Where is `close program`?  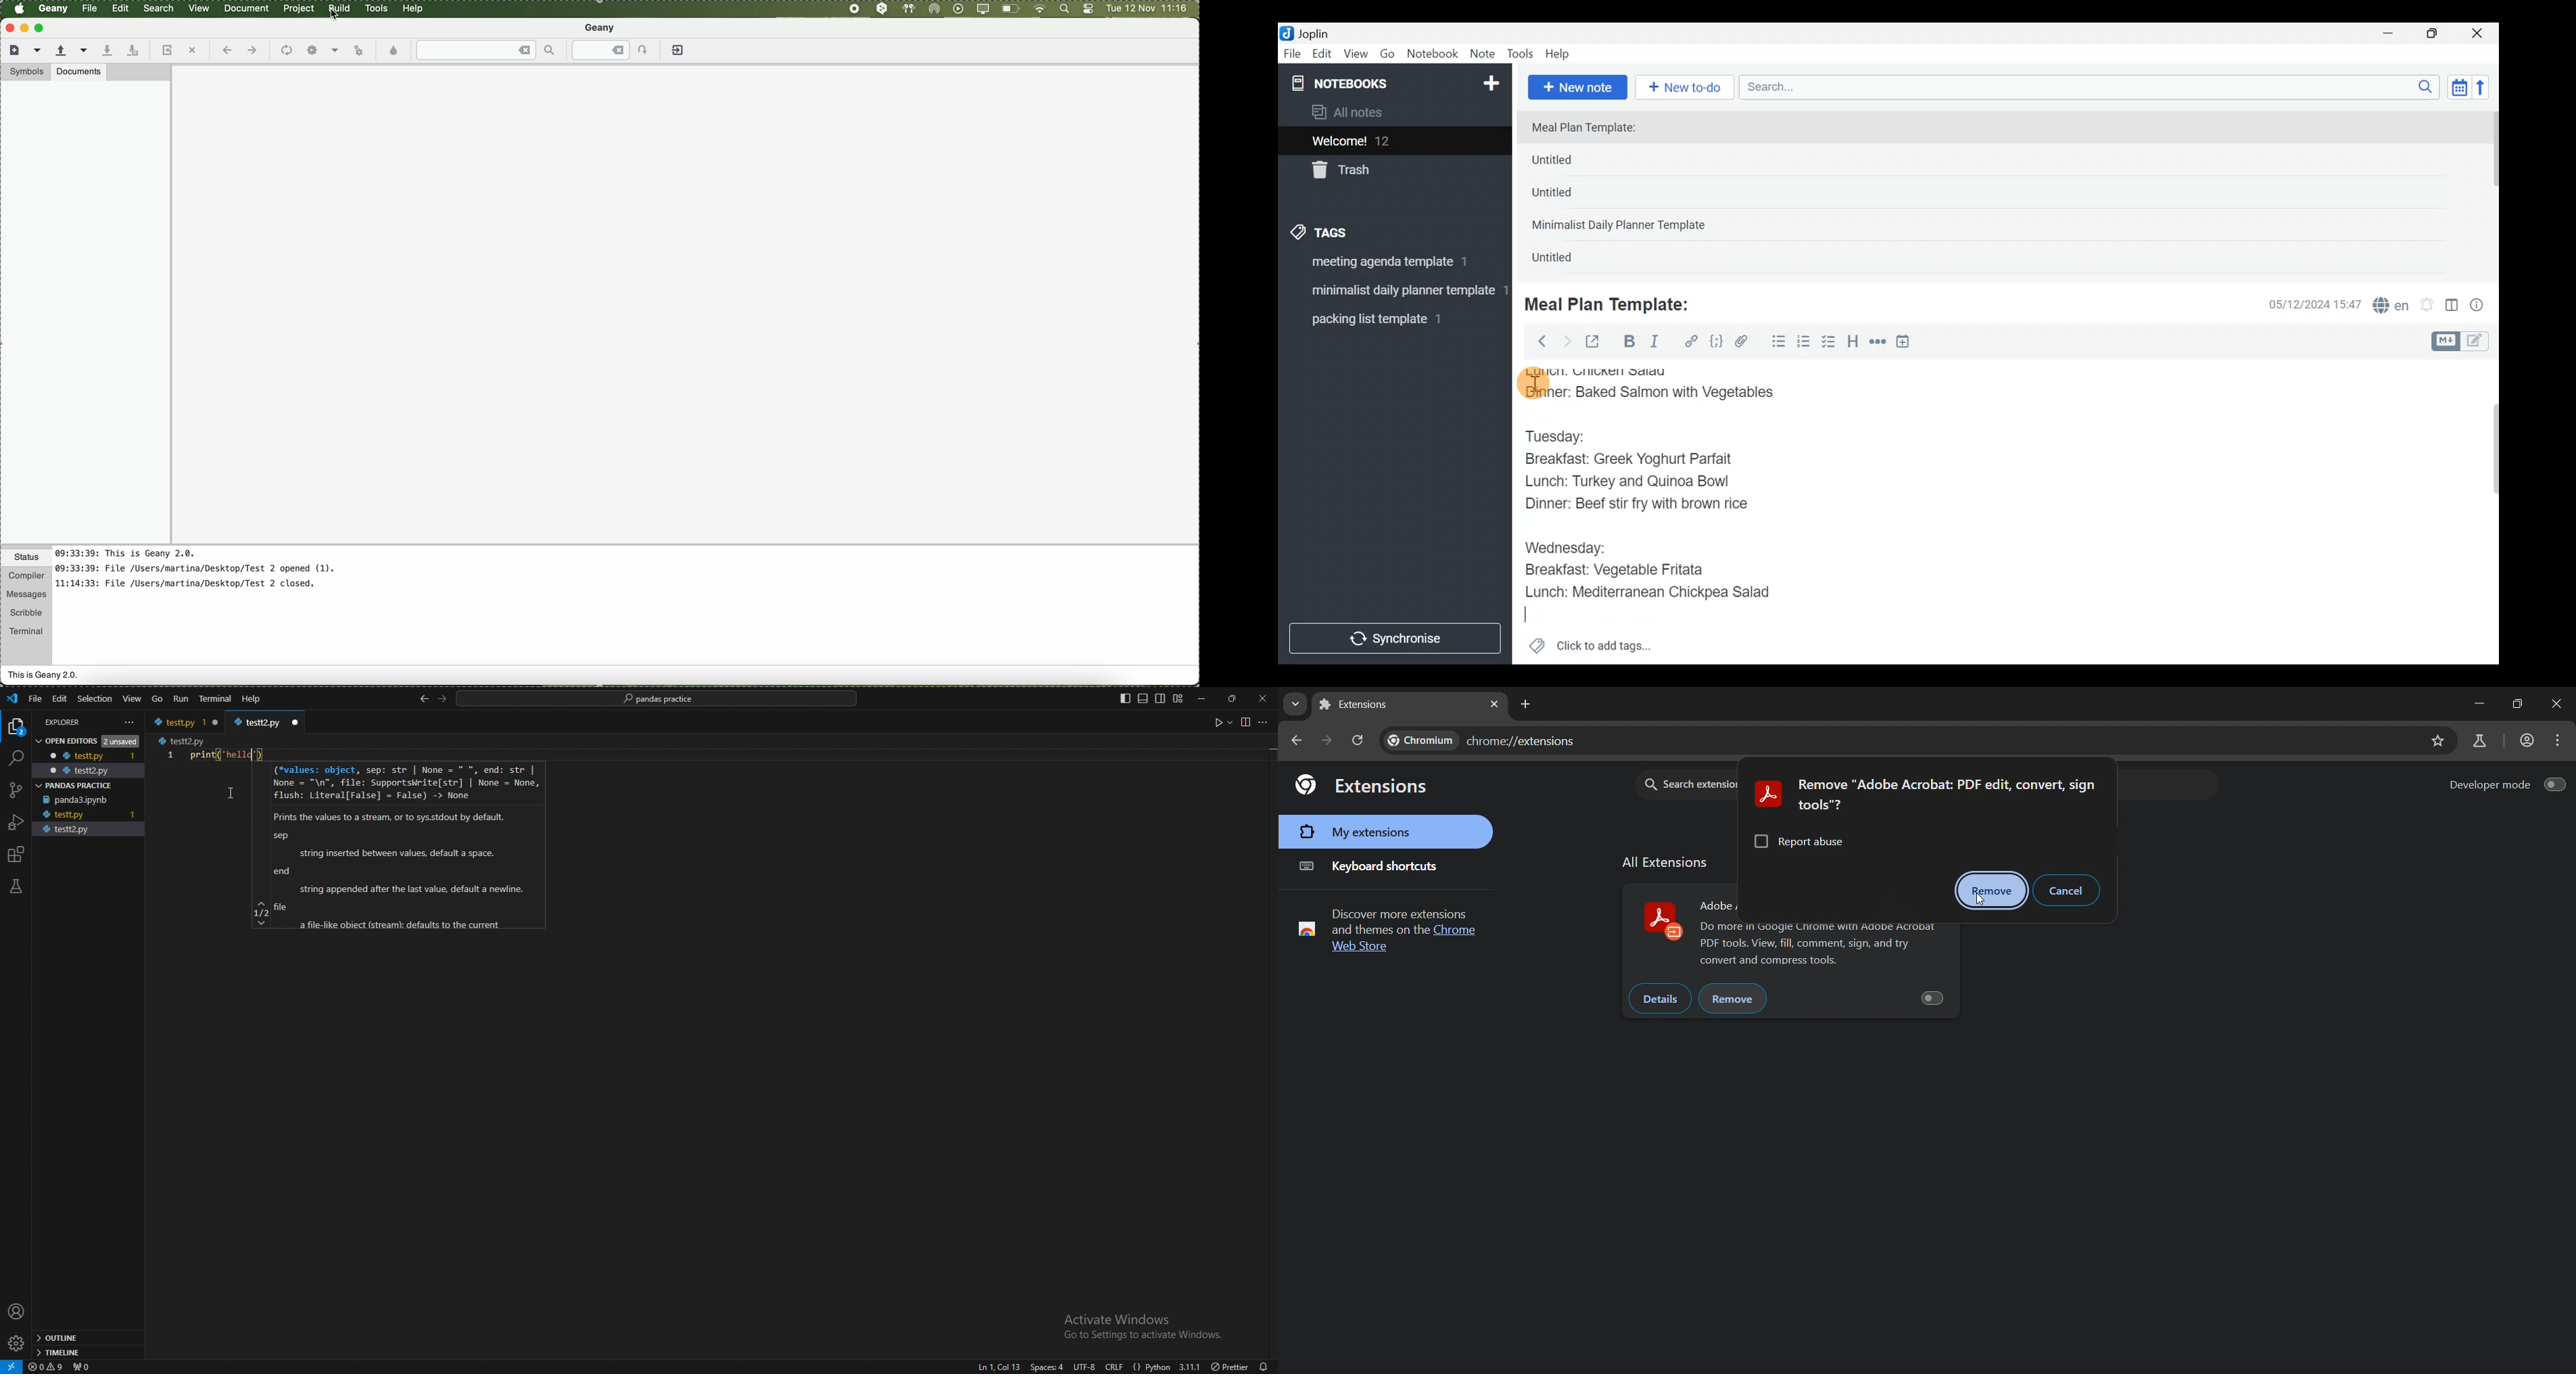 close program is located at coordinates (8, 27).